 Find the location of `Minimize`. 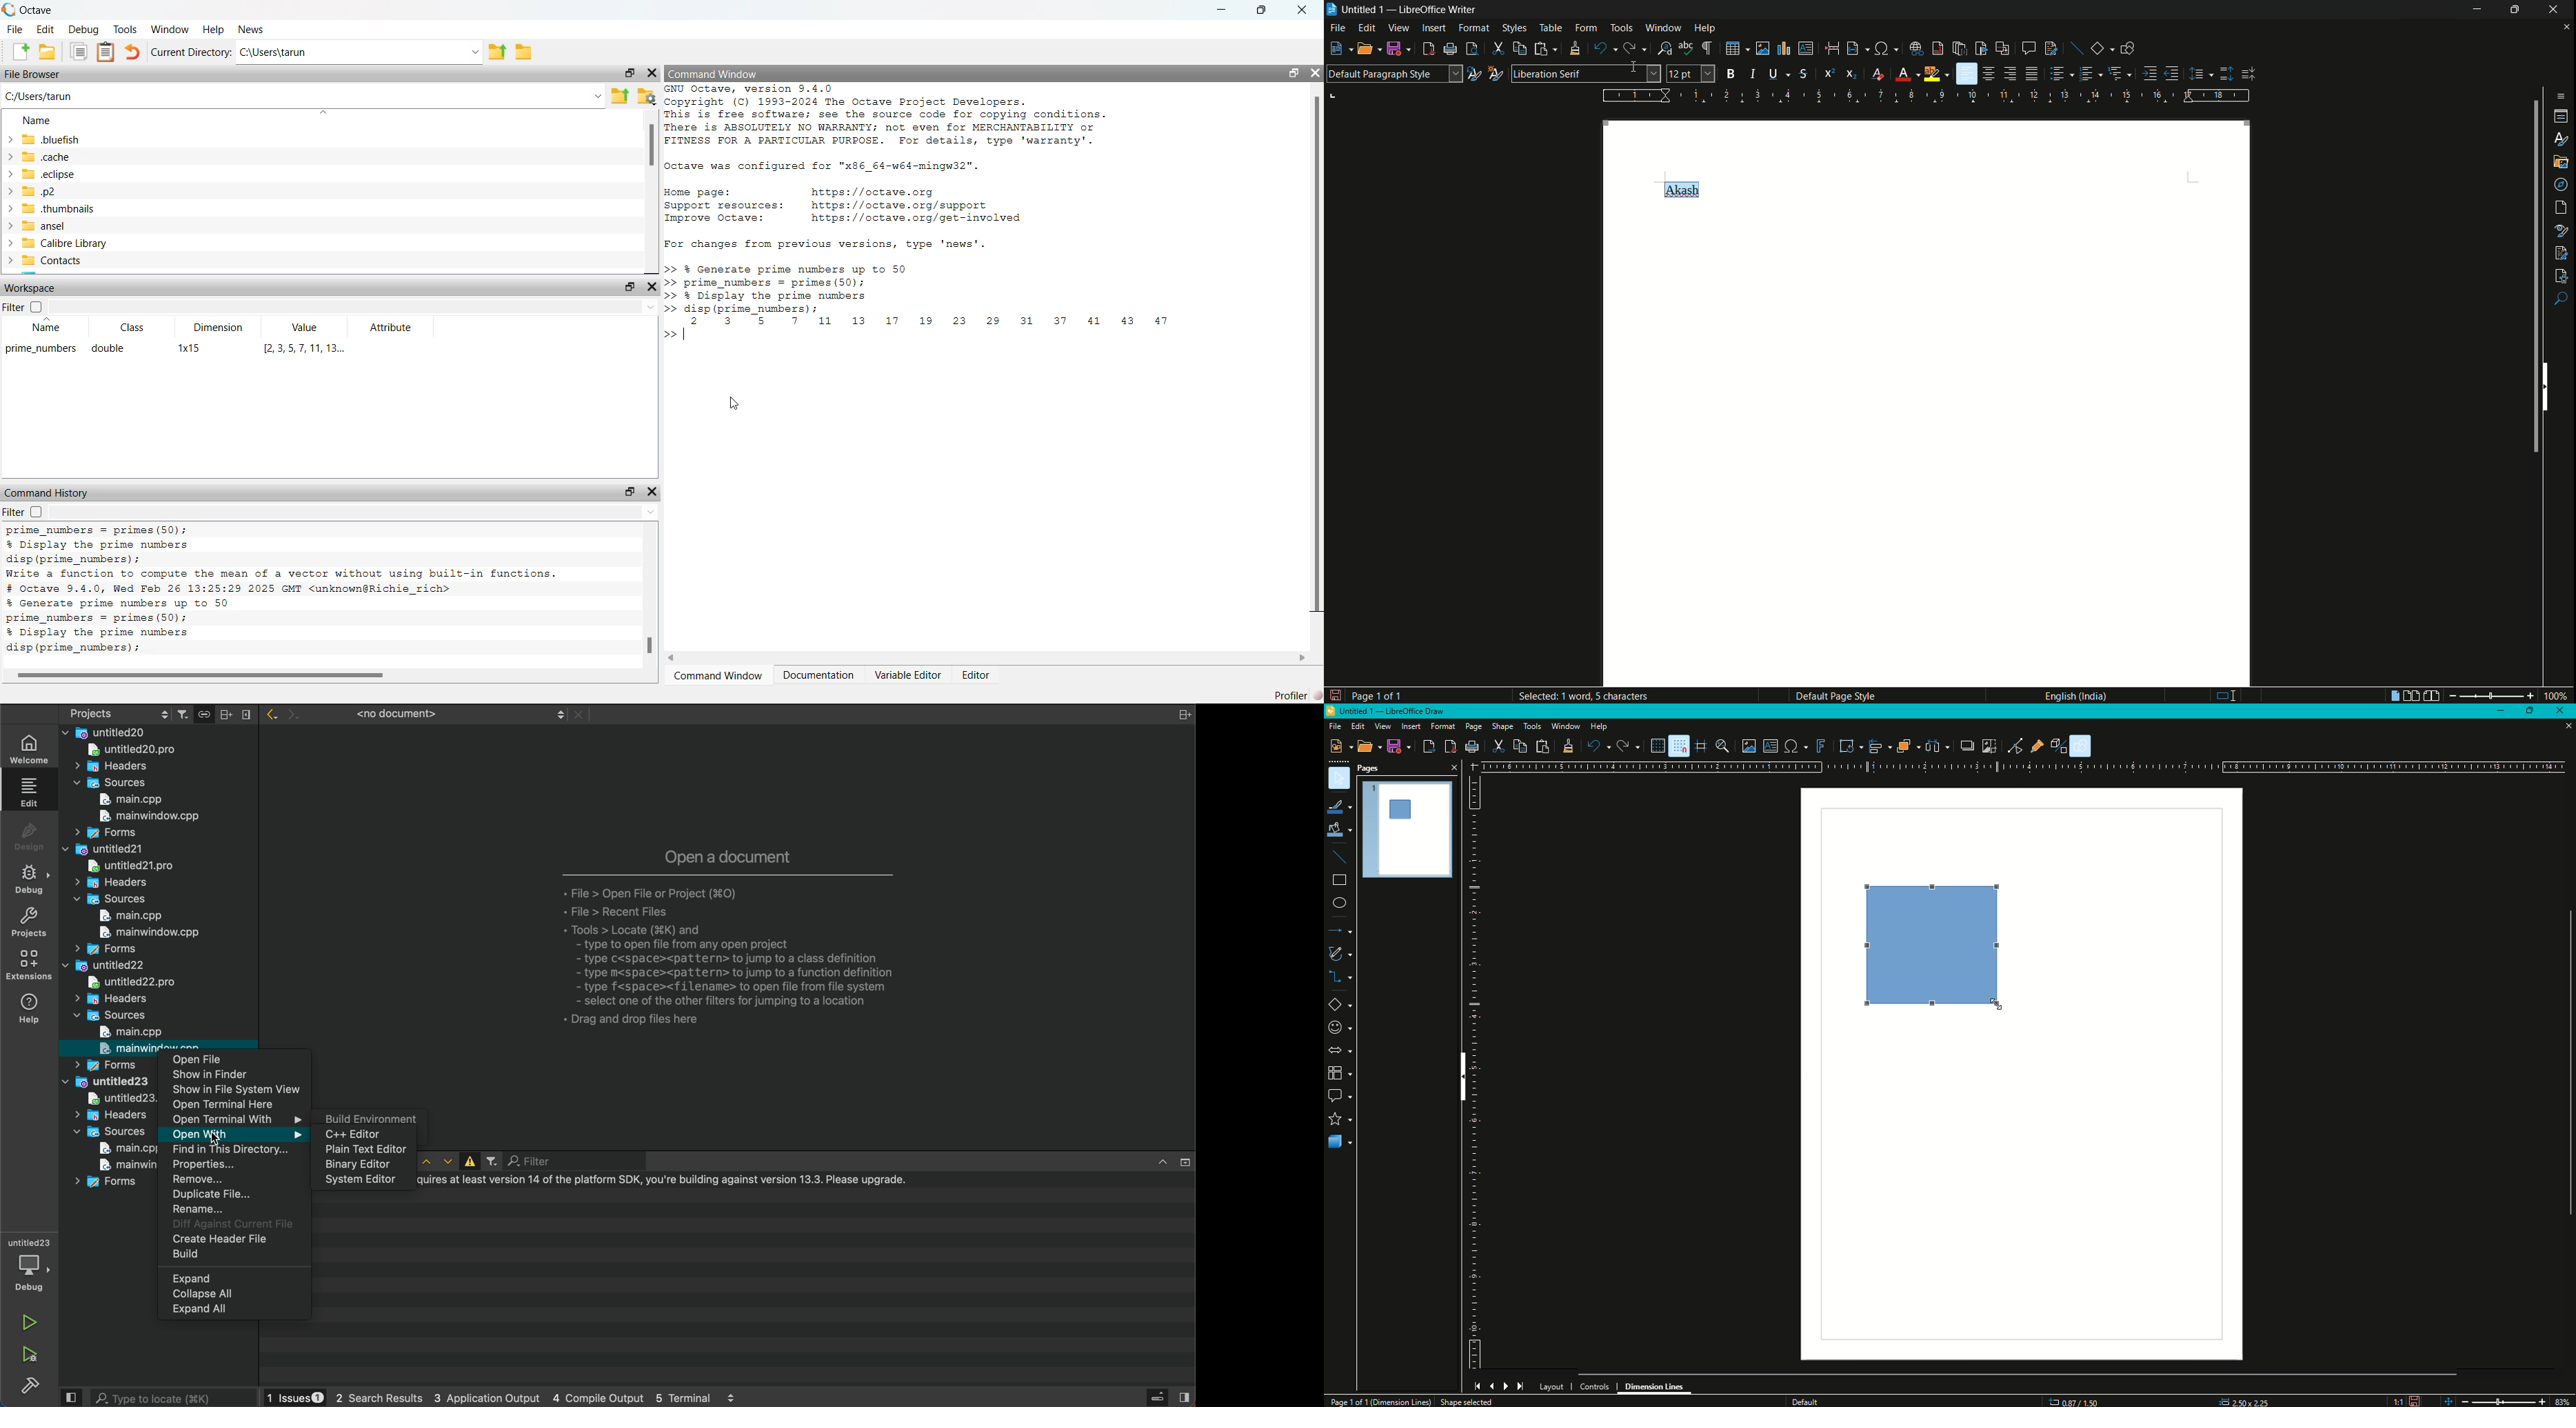

Minimize is located at coordinates (2500, 711).